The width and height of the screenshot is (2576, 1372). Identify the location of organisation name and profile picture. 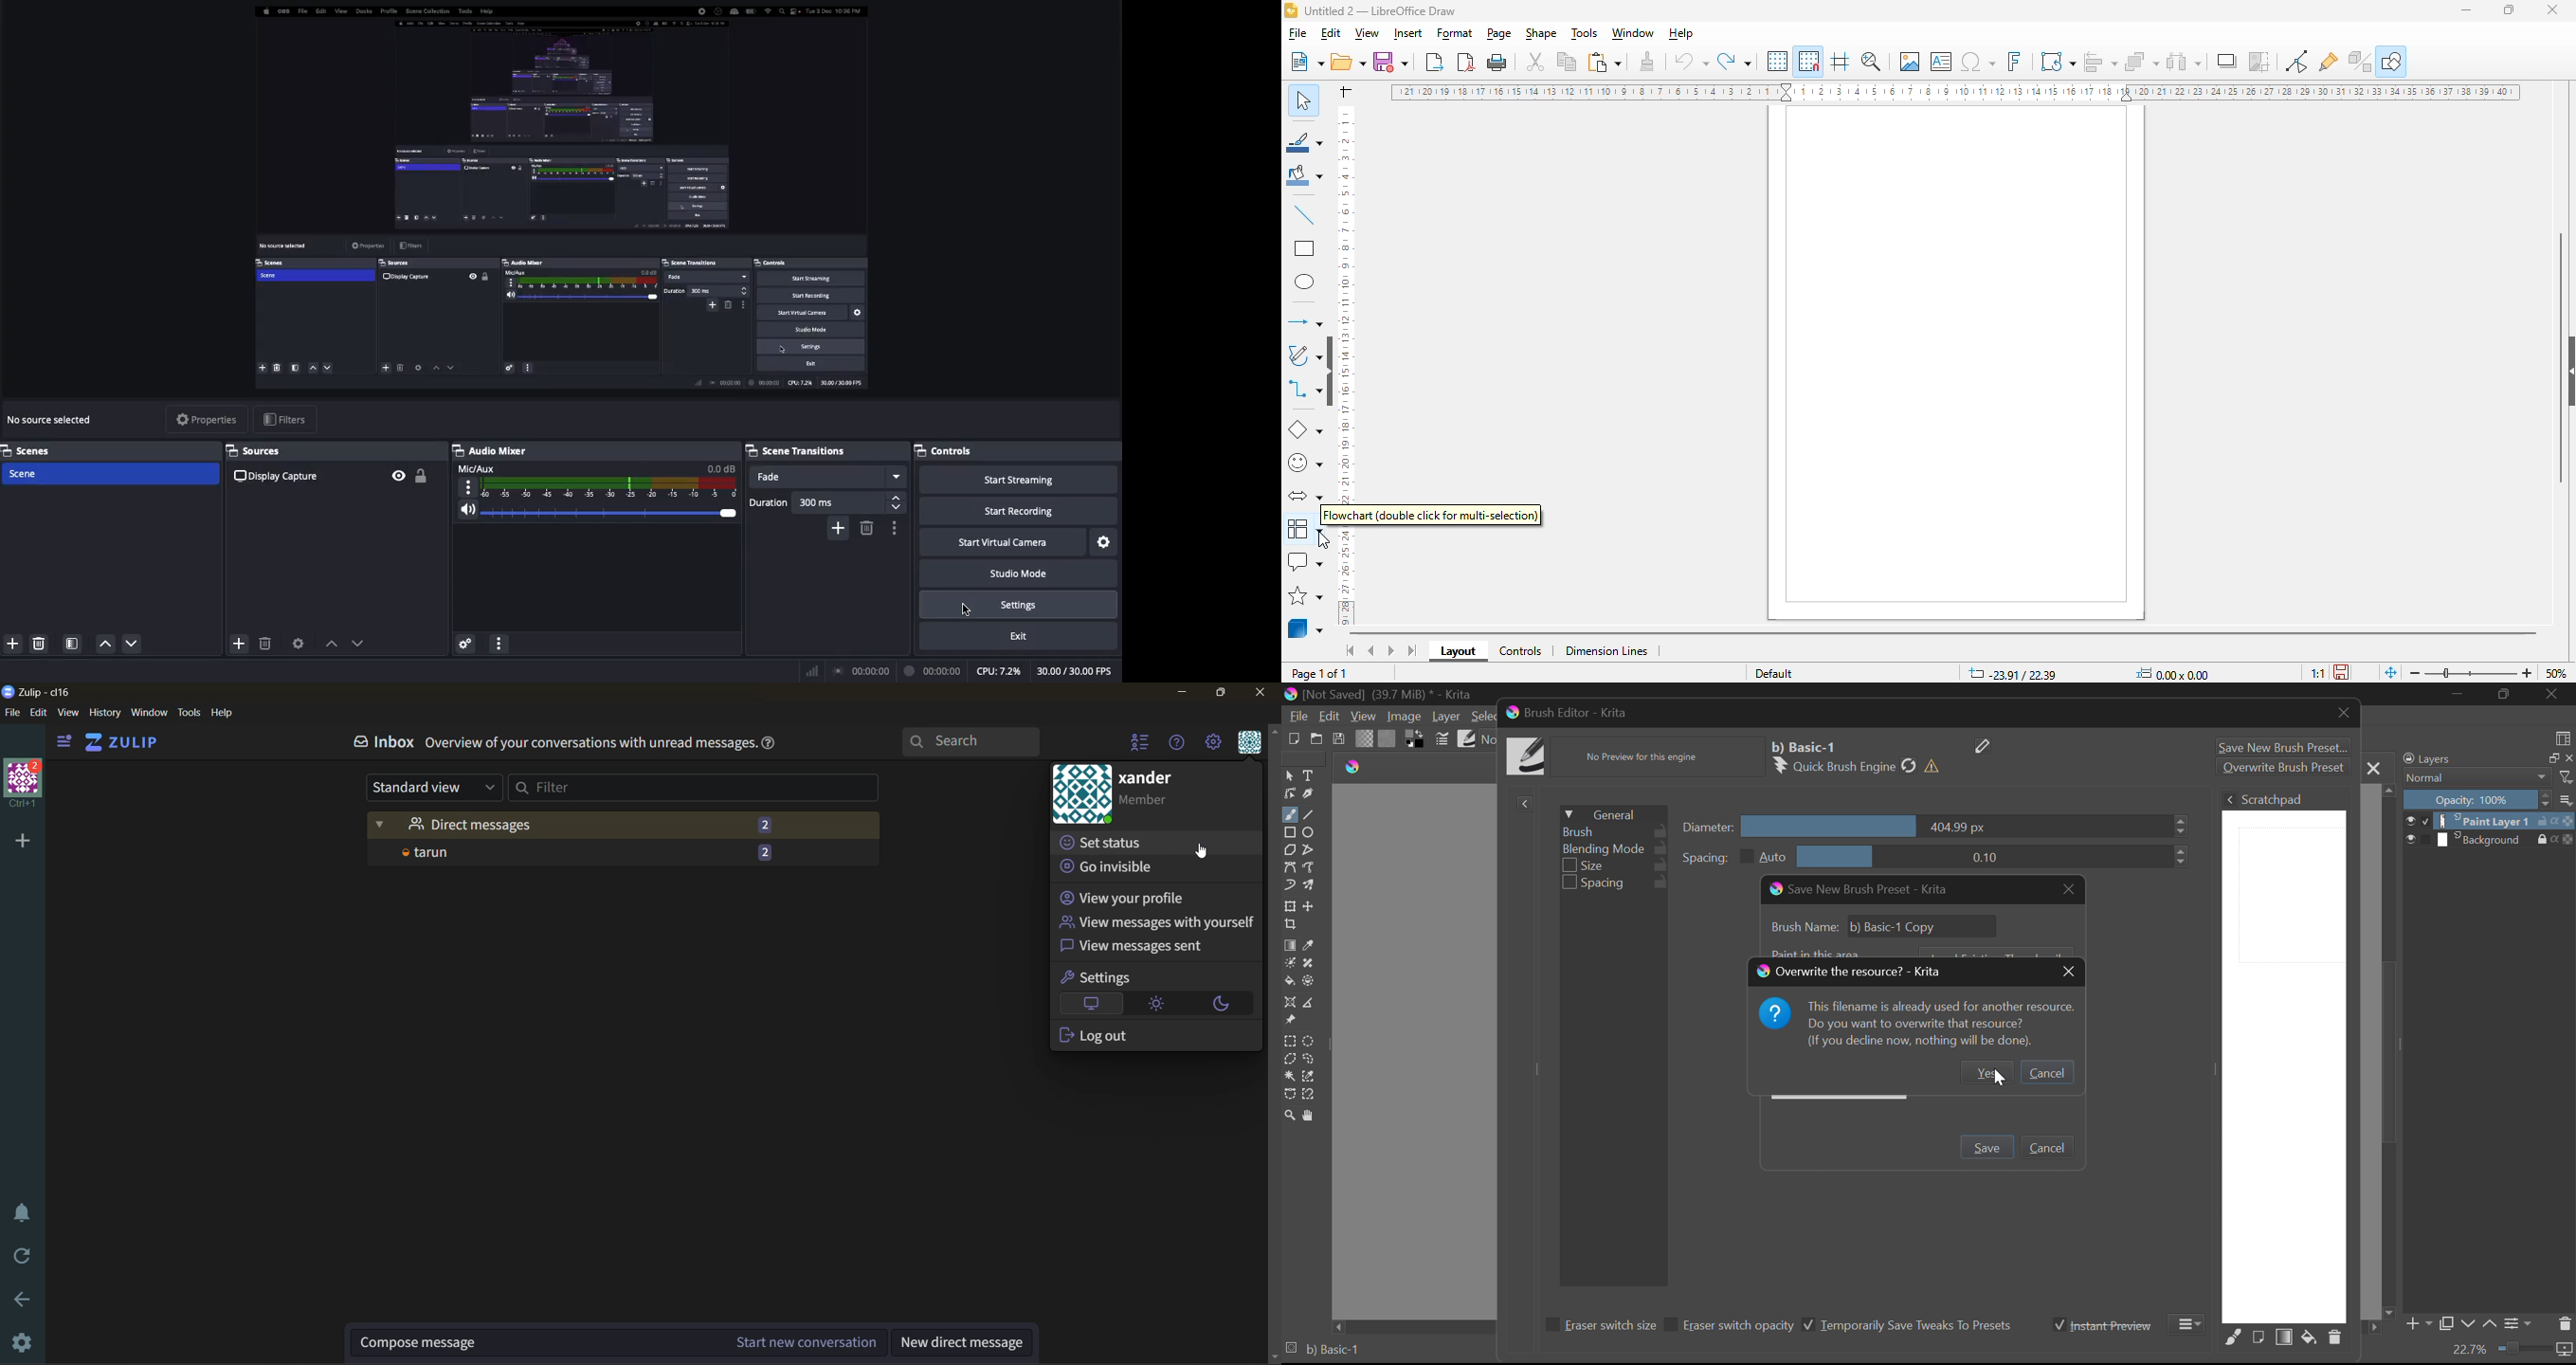
(21, 786).